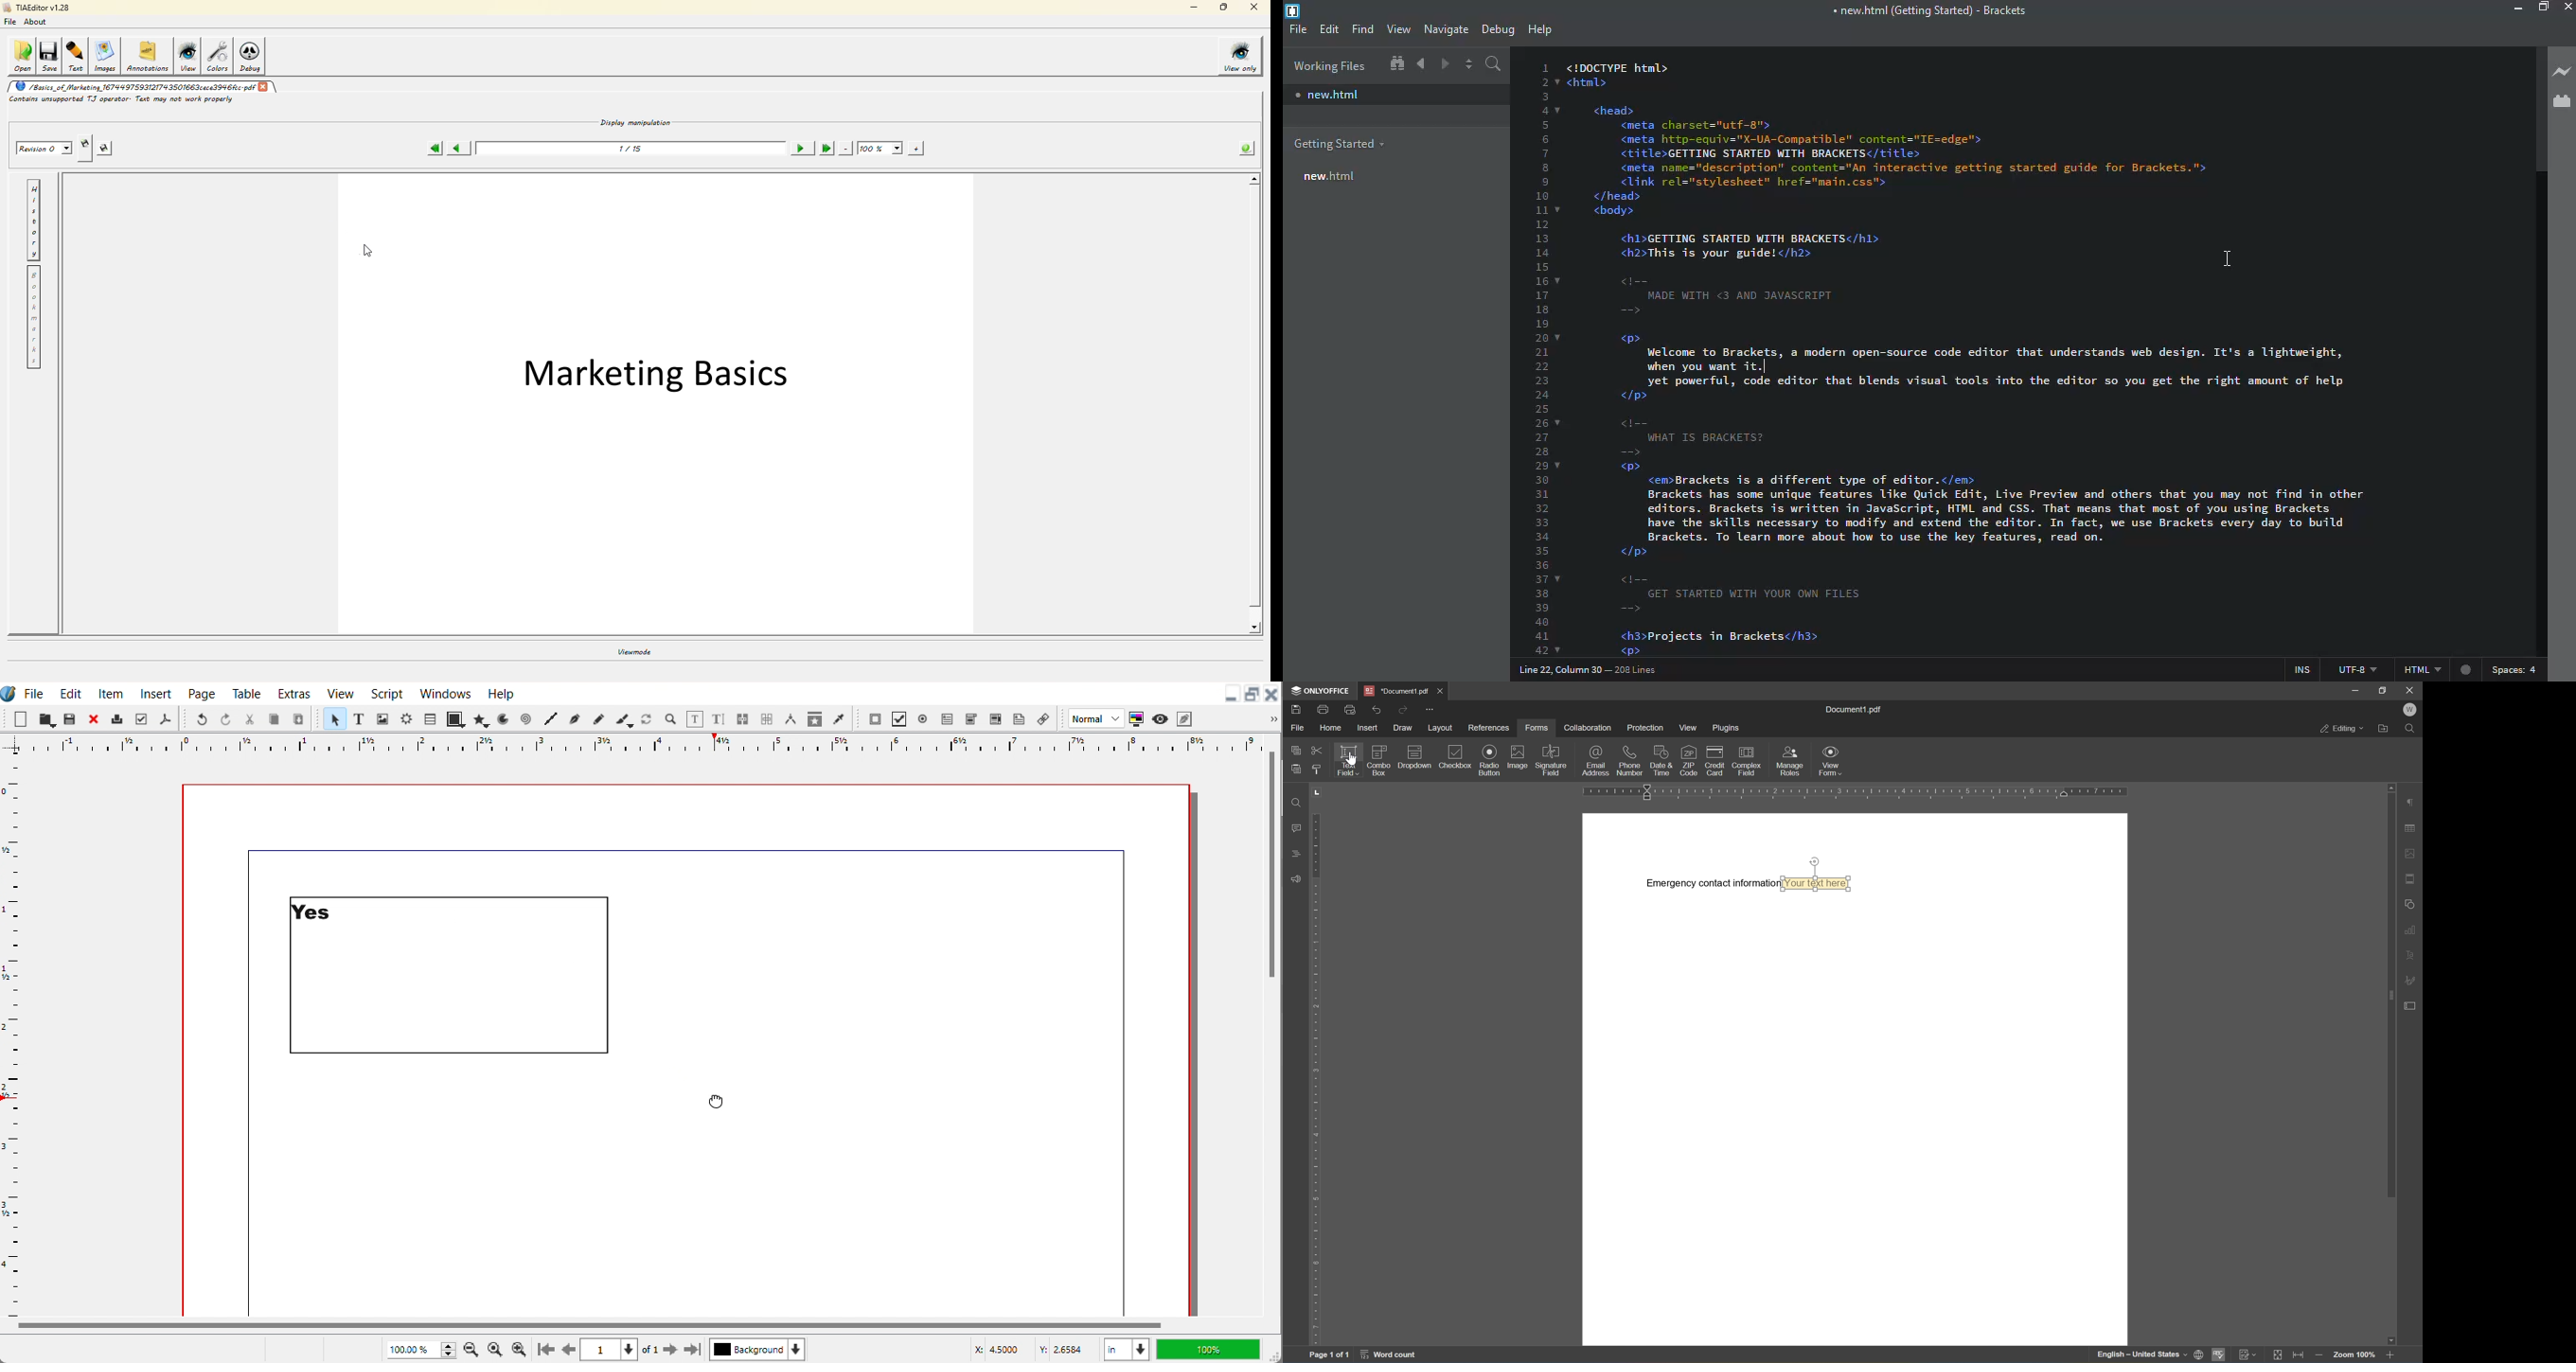 The width and height of the screenshot is (2576, 1372). What do you see at coordinates (112, 693) in the screenshot?
I see `Item` at bounding box center [112, 693].